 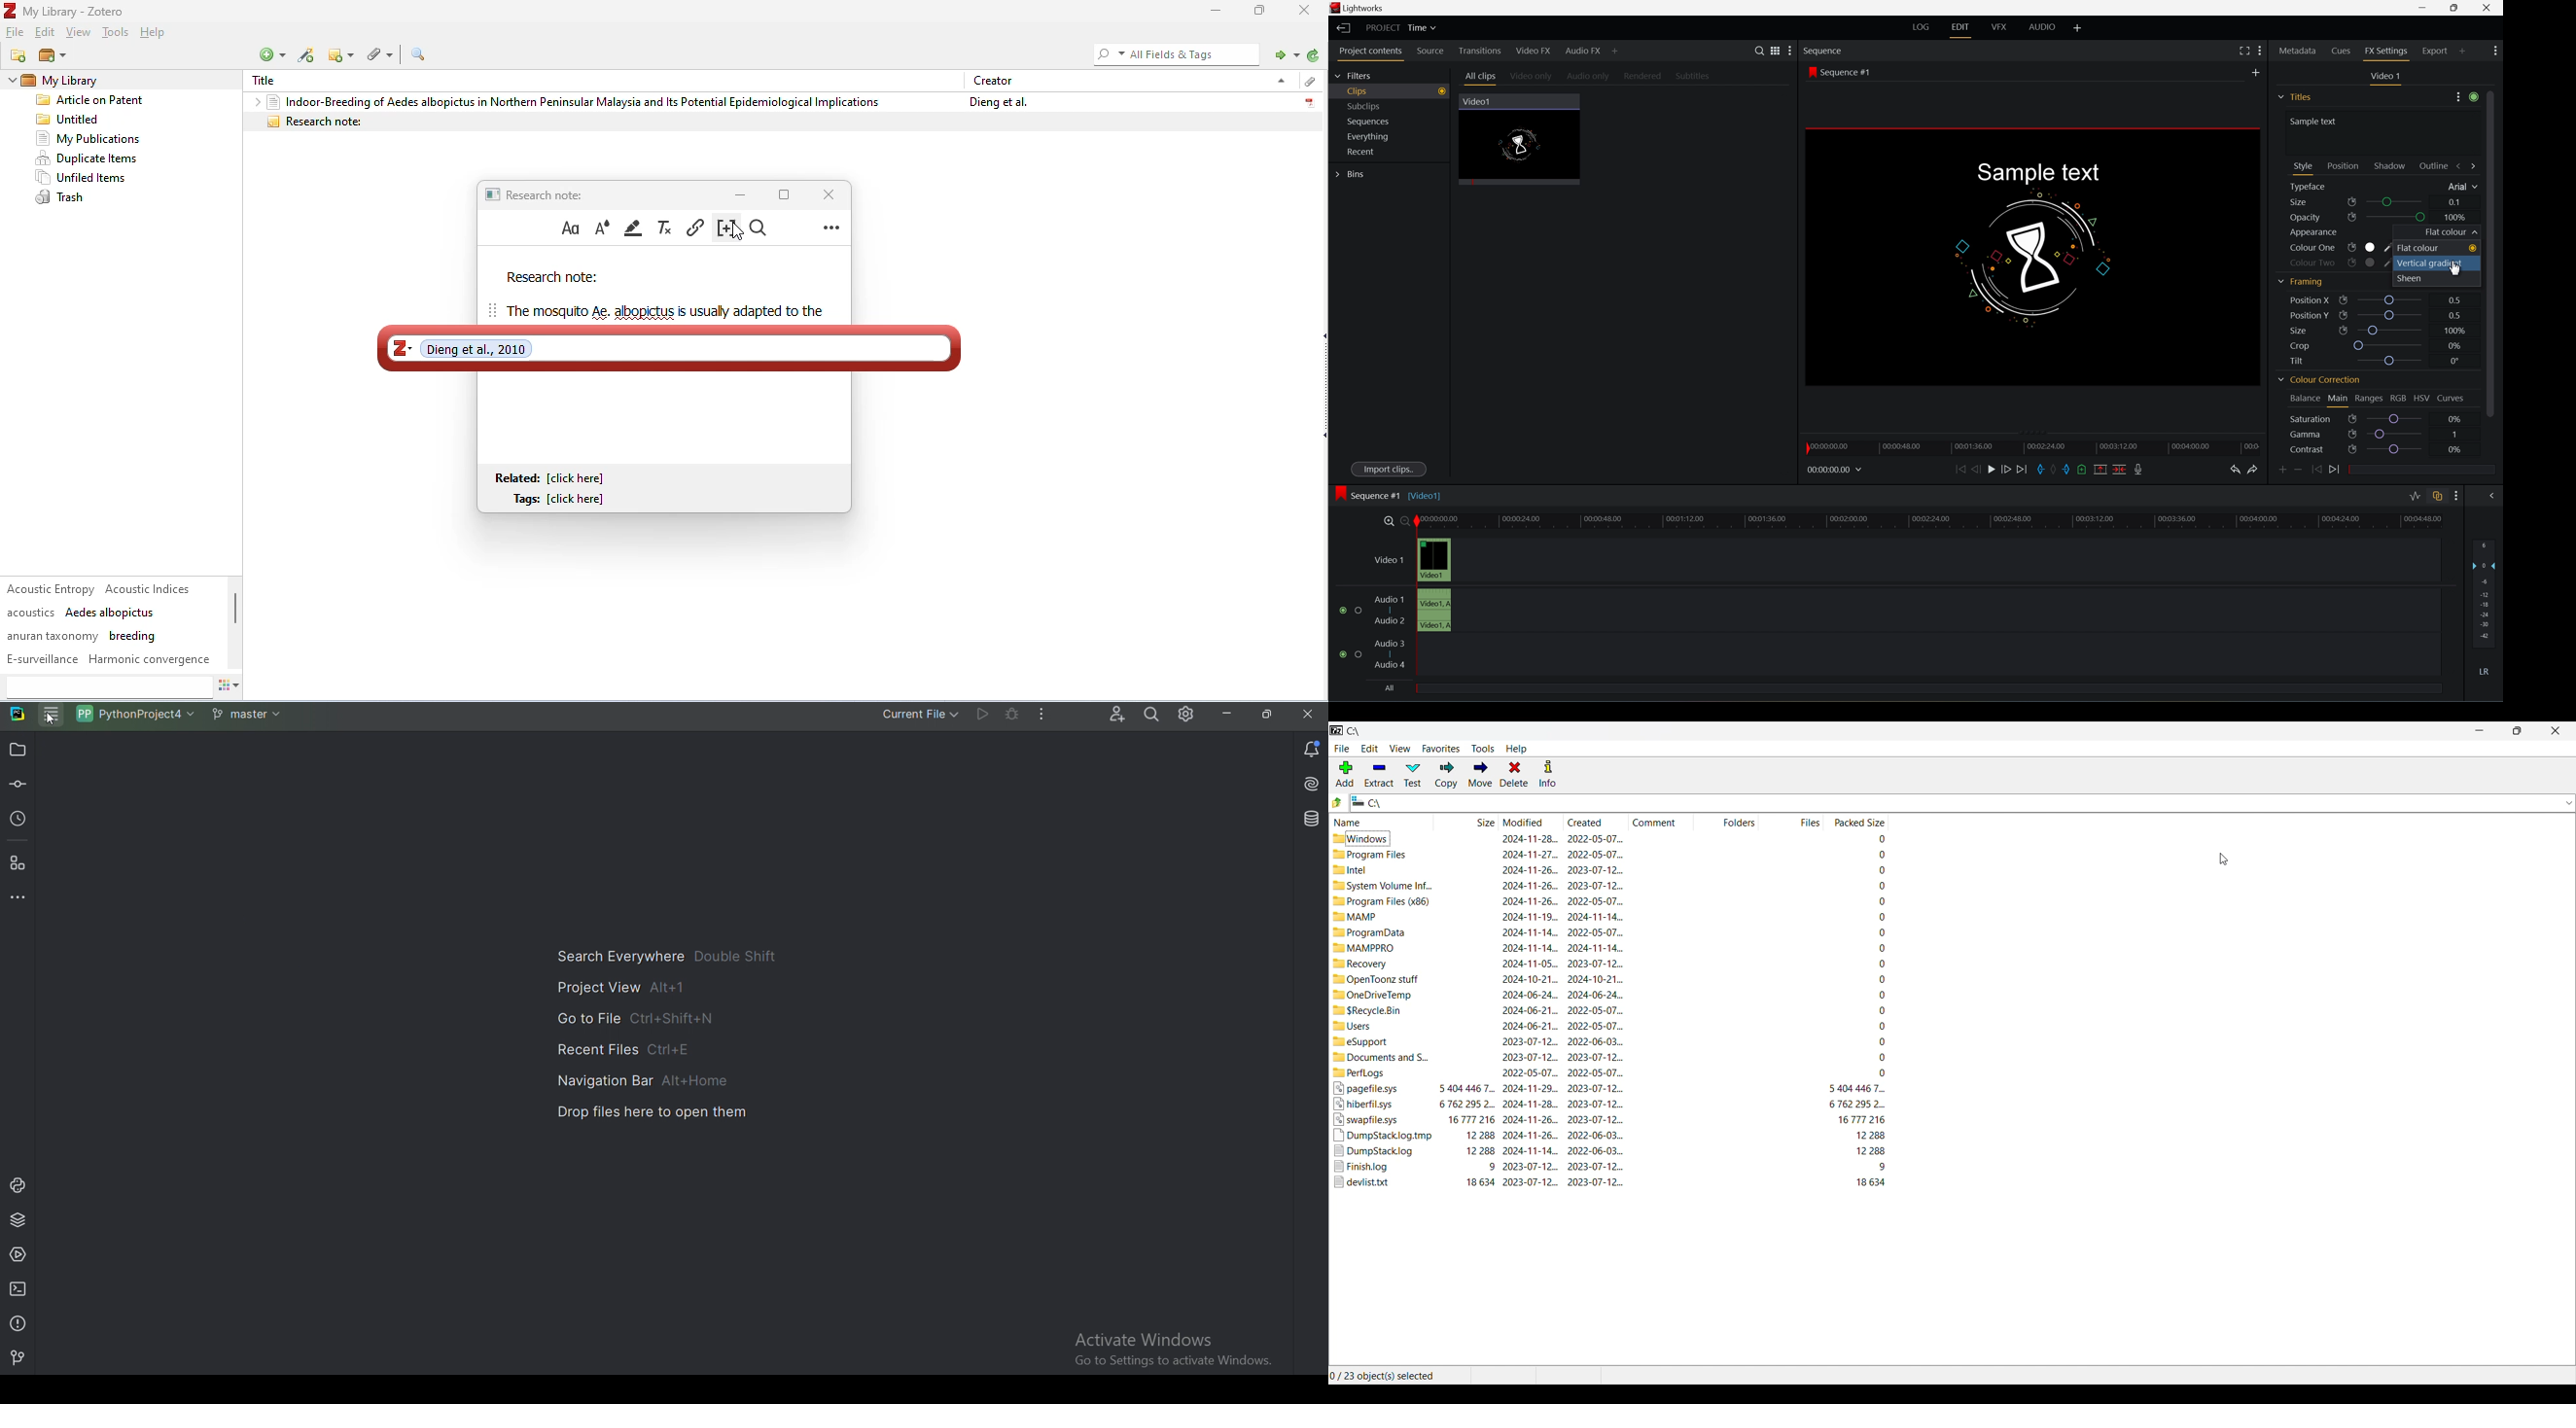 What do you see at coordinates (2304, 166) in the screenshot?
I see `style` at bounding box center [2304, 166].